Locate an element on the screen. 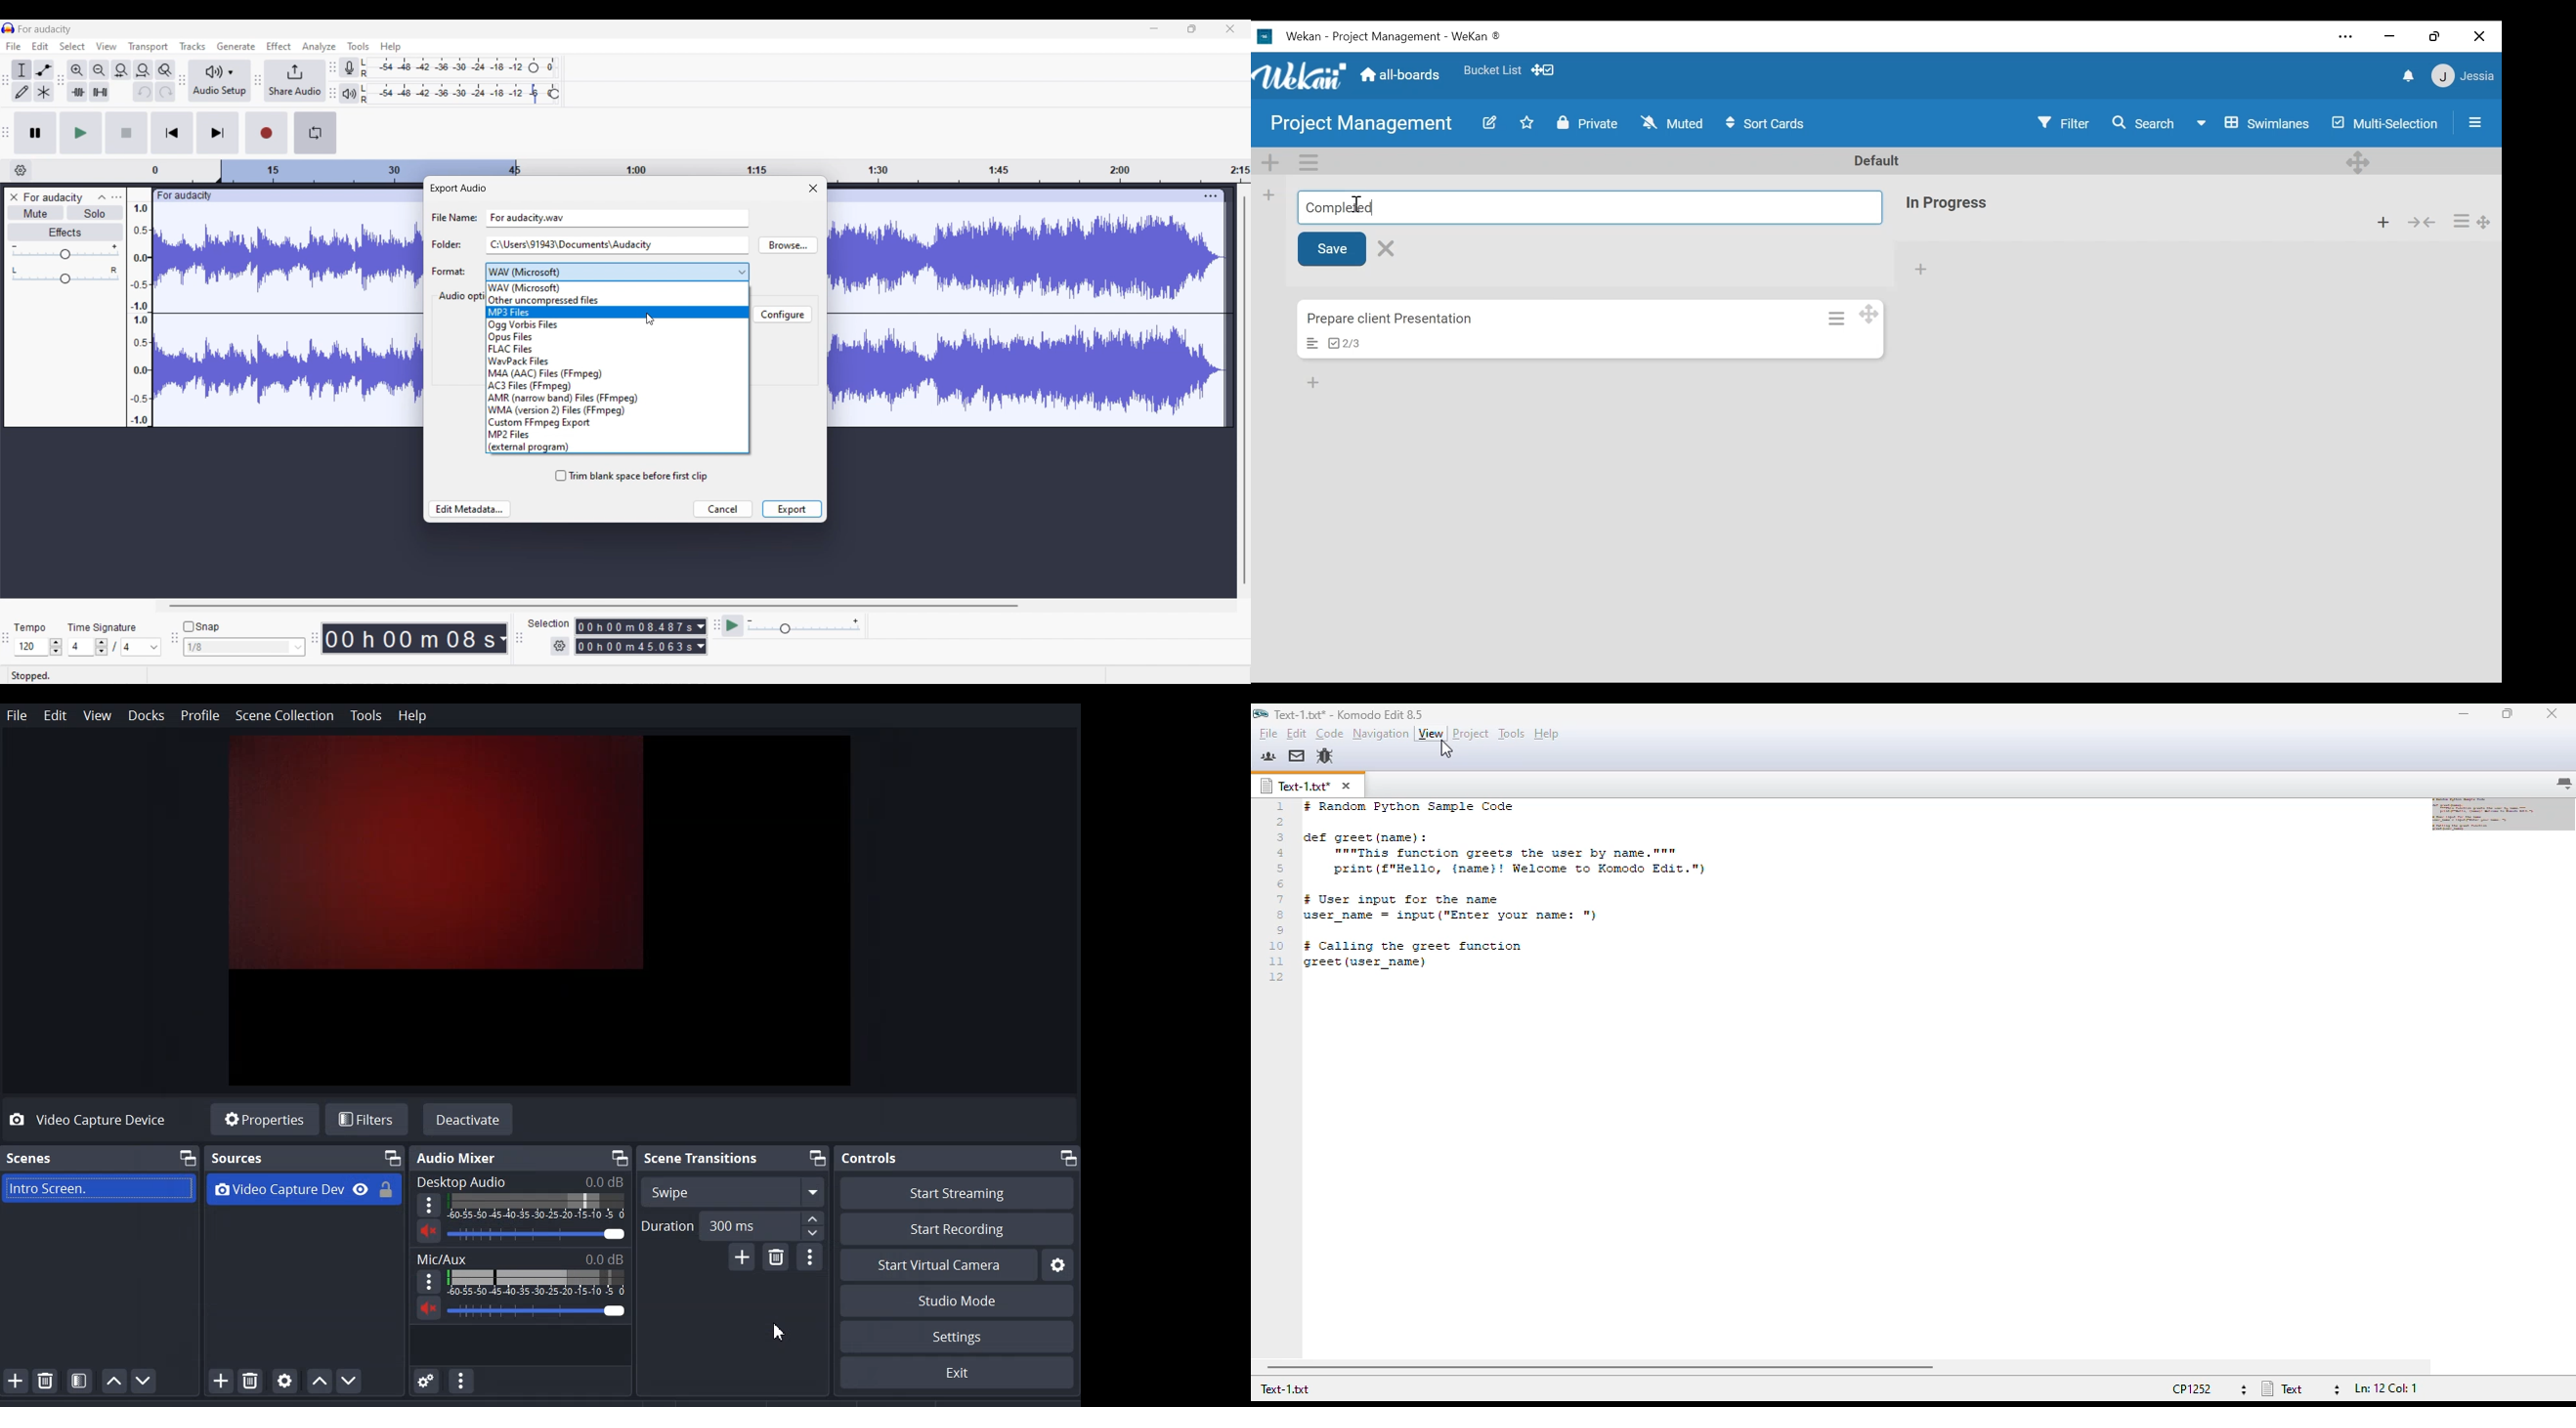  Filters is located at coordinates (365, 1119).